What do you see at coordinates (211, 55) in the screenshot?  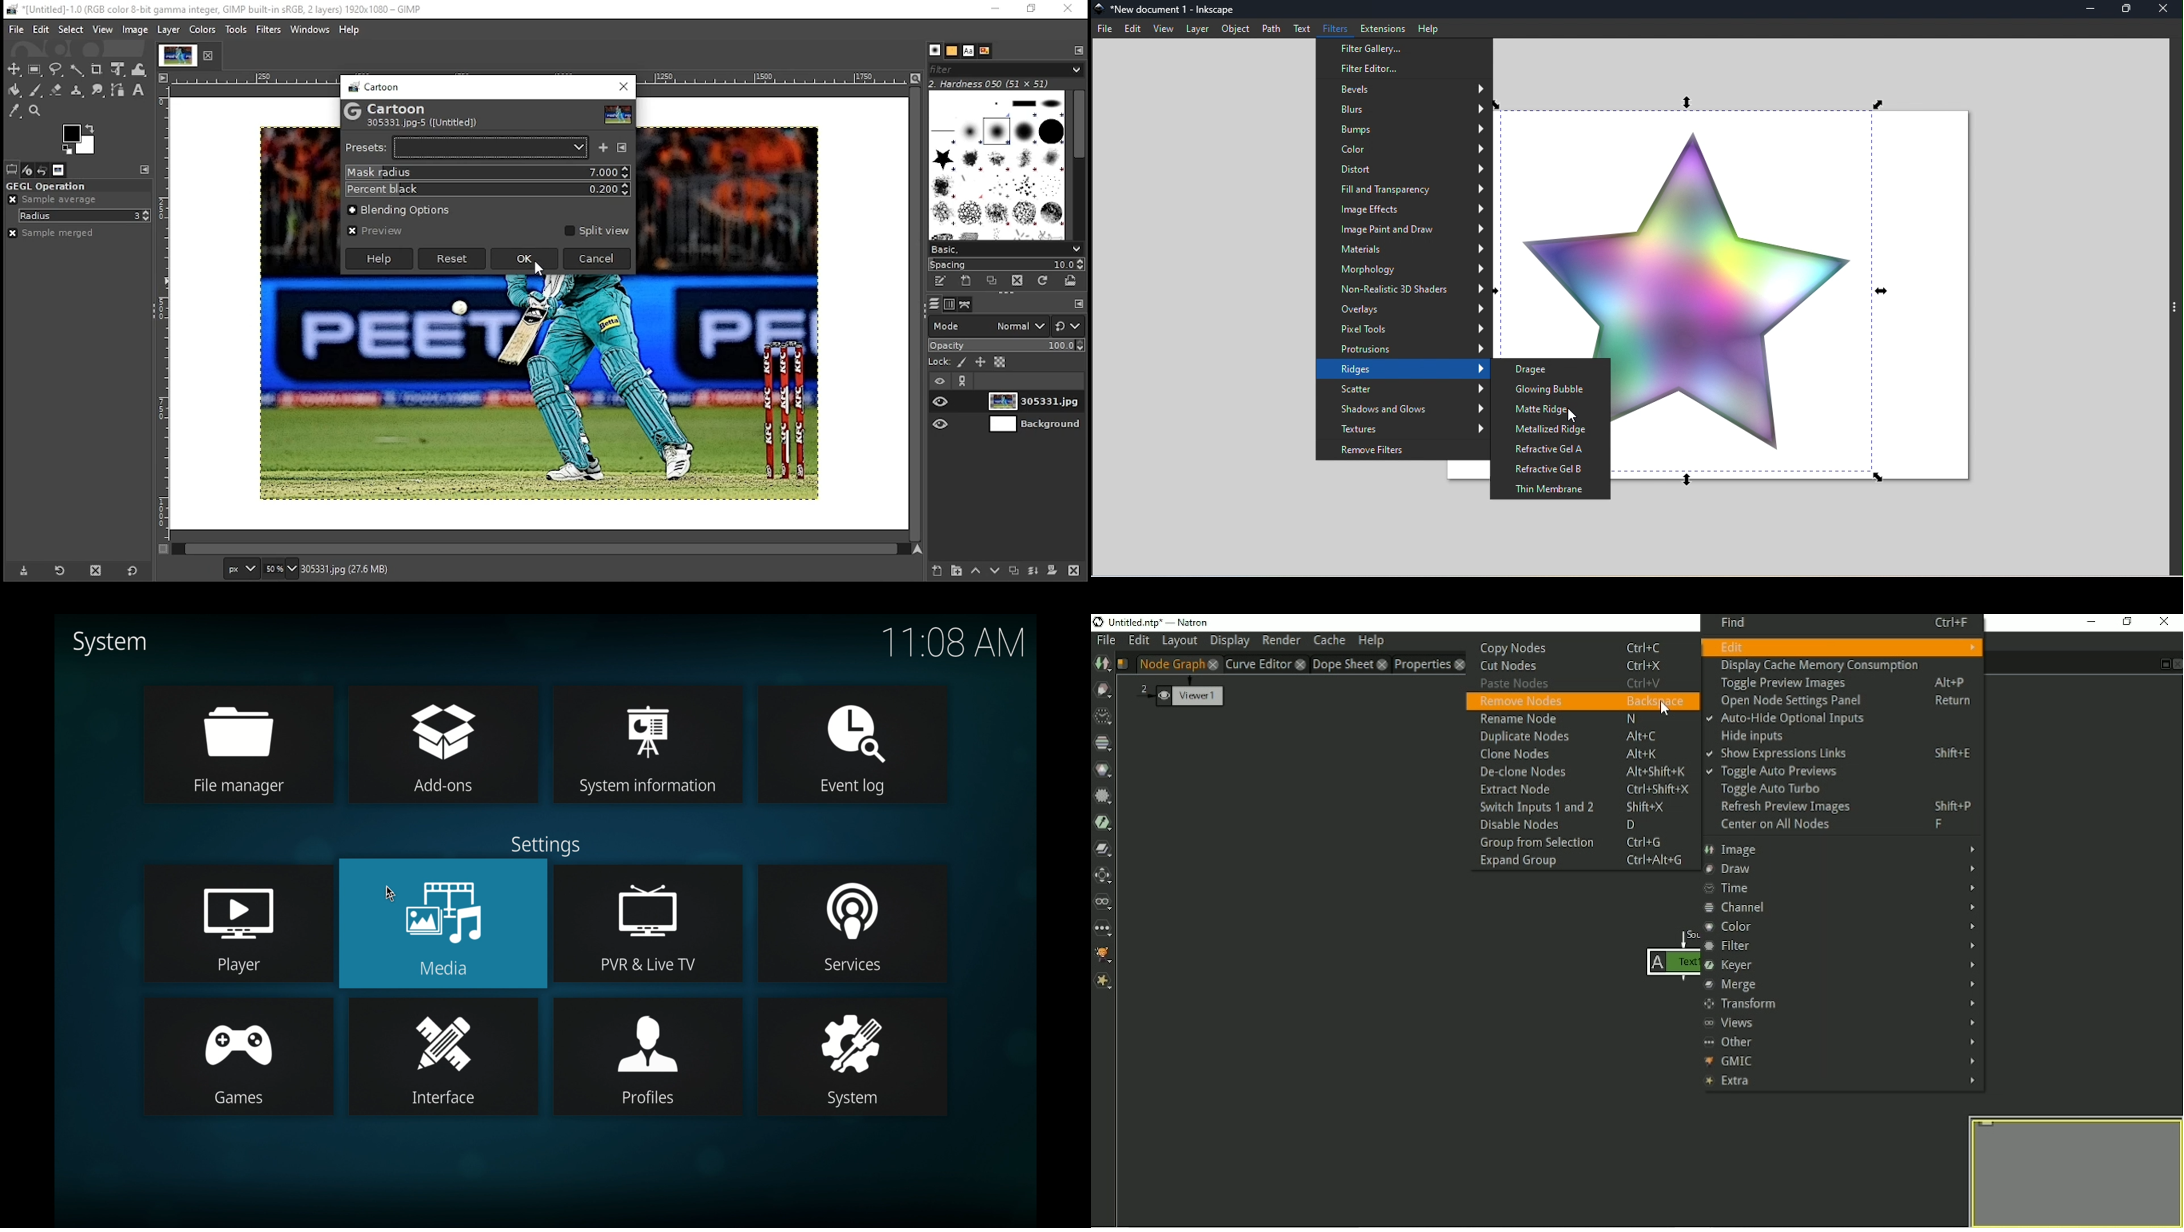 I see `close` at bounding box center [211, 55].